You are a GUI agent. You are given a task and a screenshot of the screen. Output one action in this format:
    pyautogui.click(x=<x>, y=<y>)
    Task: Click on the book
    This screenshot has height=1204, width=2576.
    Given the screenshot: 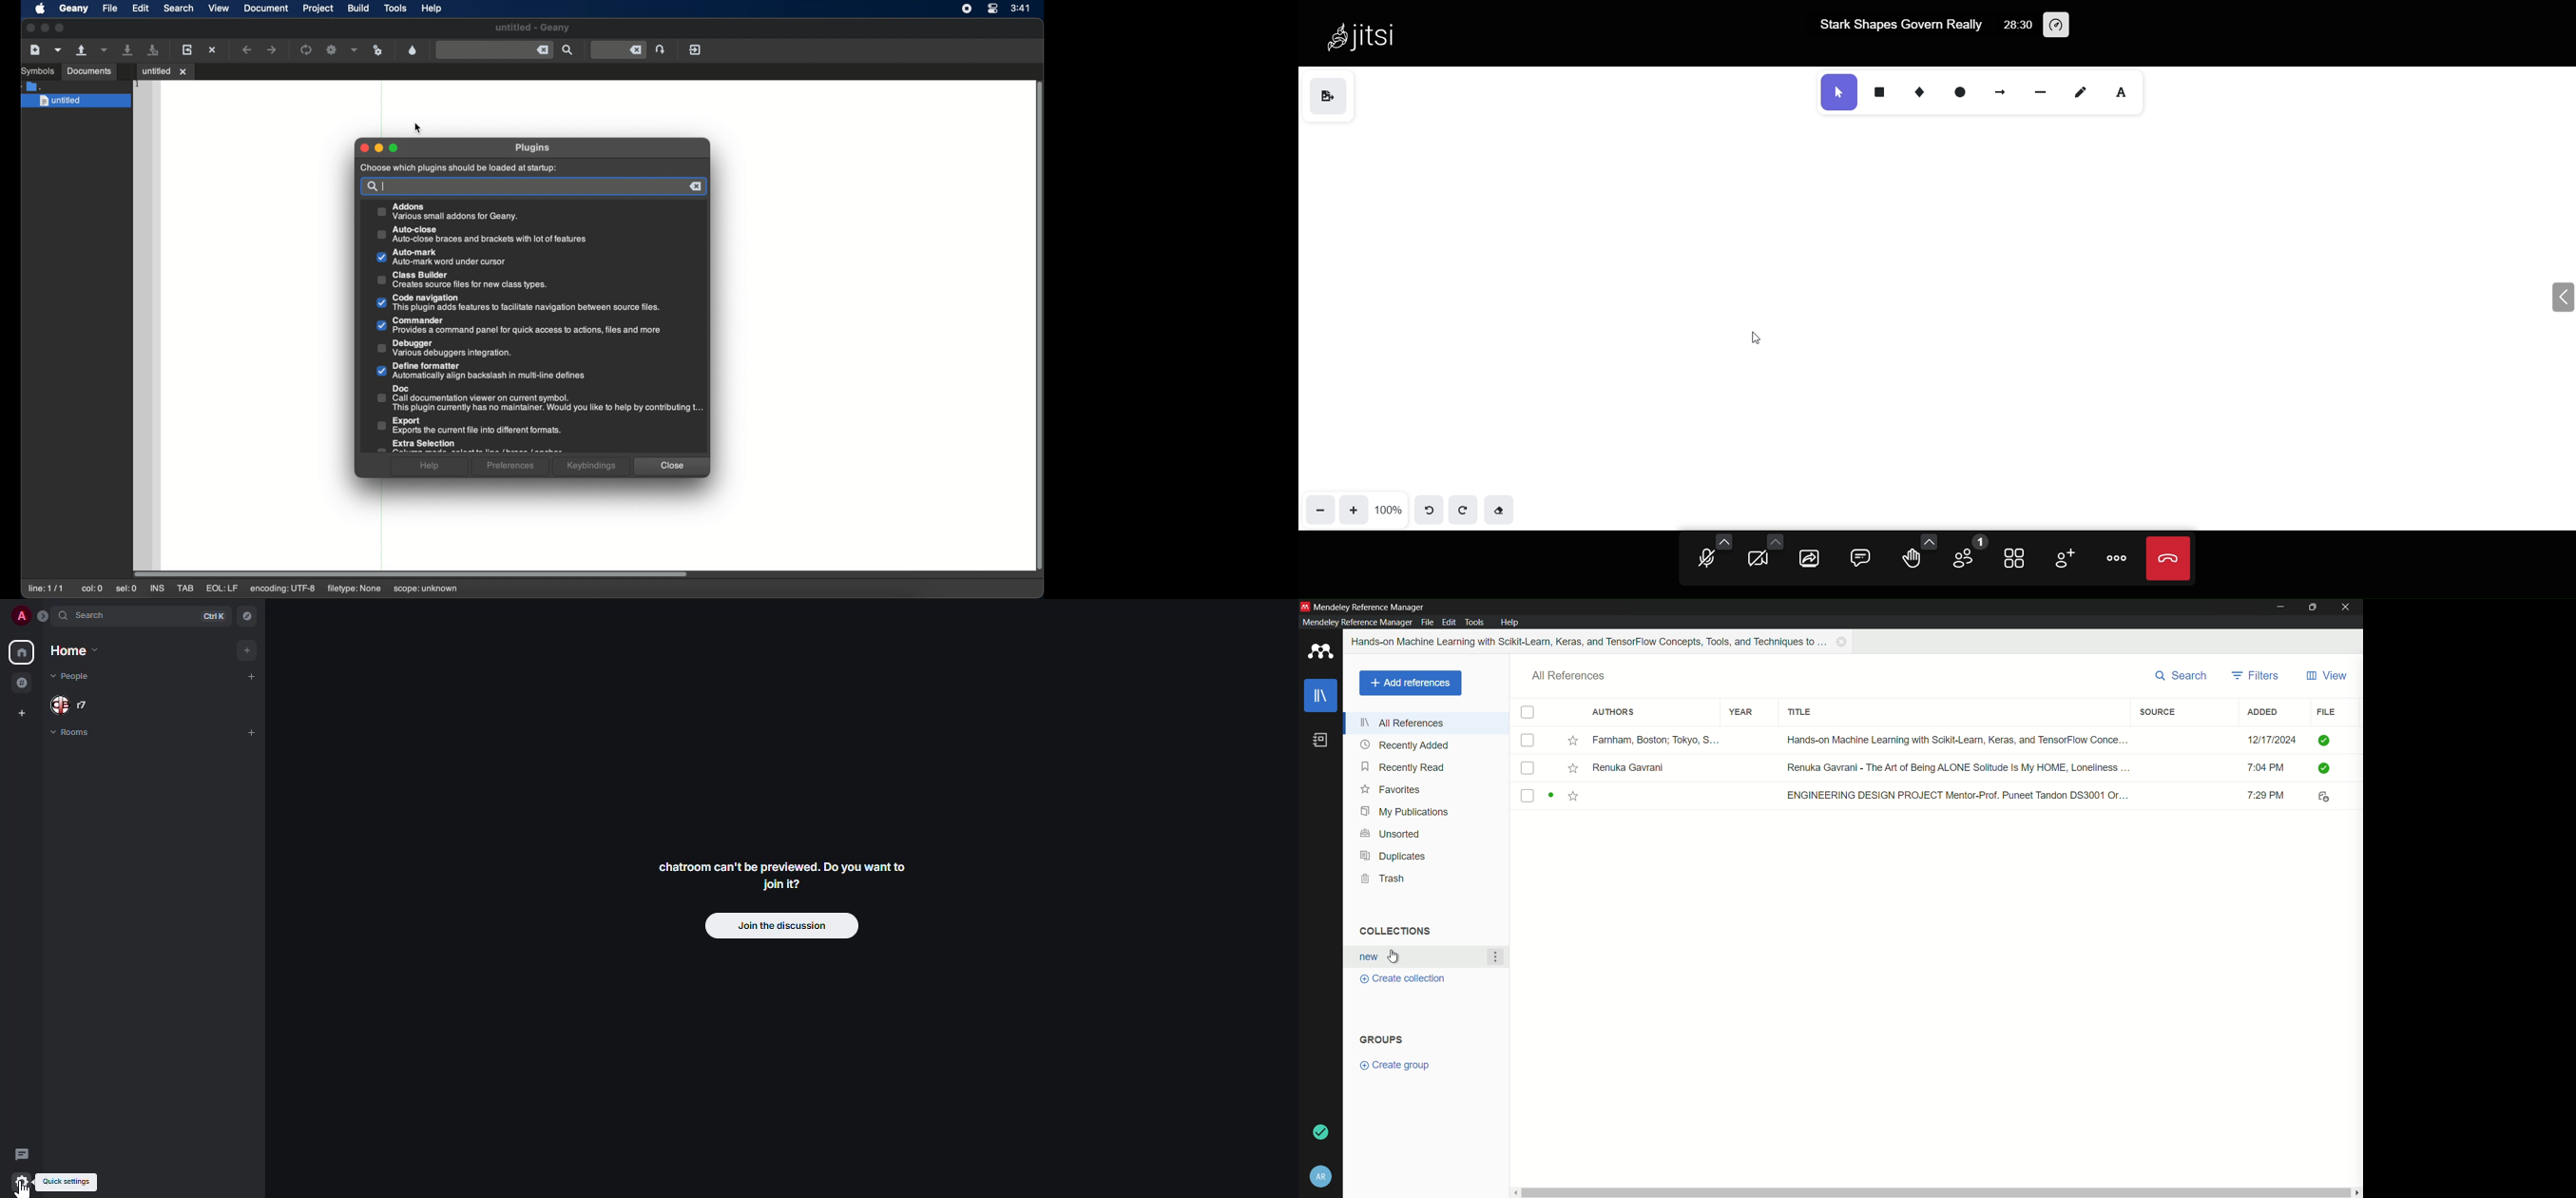 What is the action you would take?
    pyautogui.click(x=1320, y=740)
    